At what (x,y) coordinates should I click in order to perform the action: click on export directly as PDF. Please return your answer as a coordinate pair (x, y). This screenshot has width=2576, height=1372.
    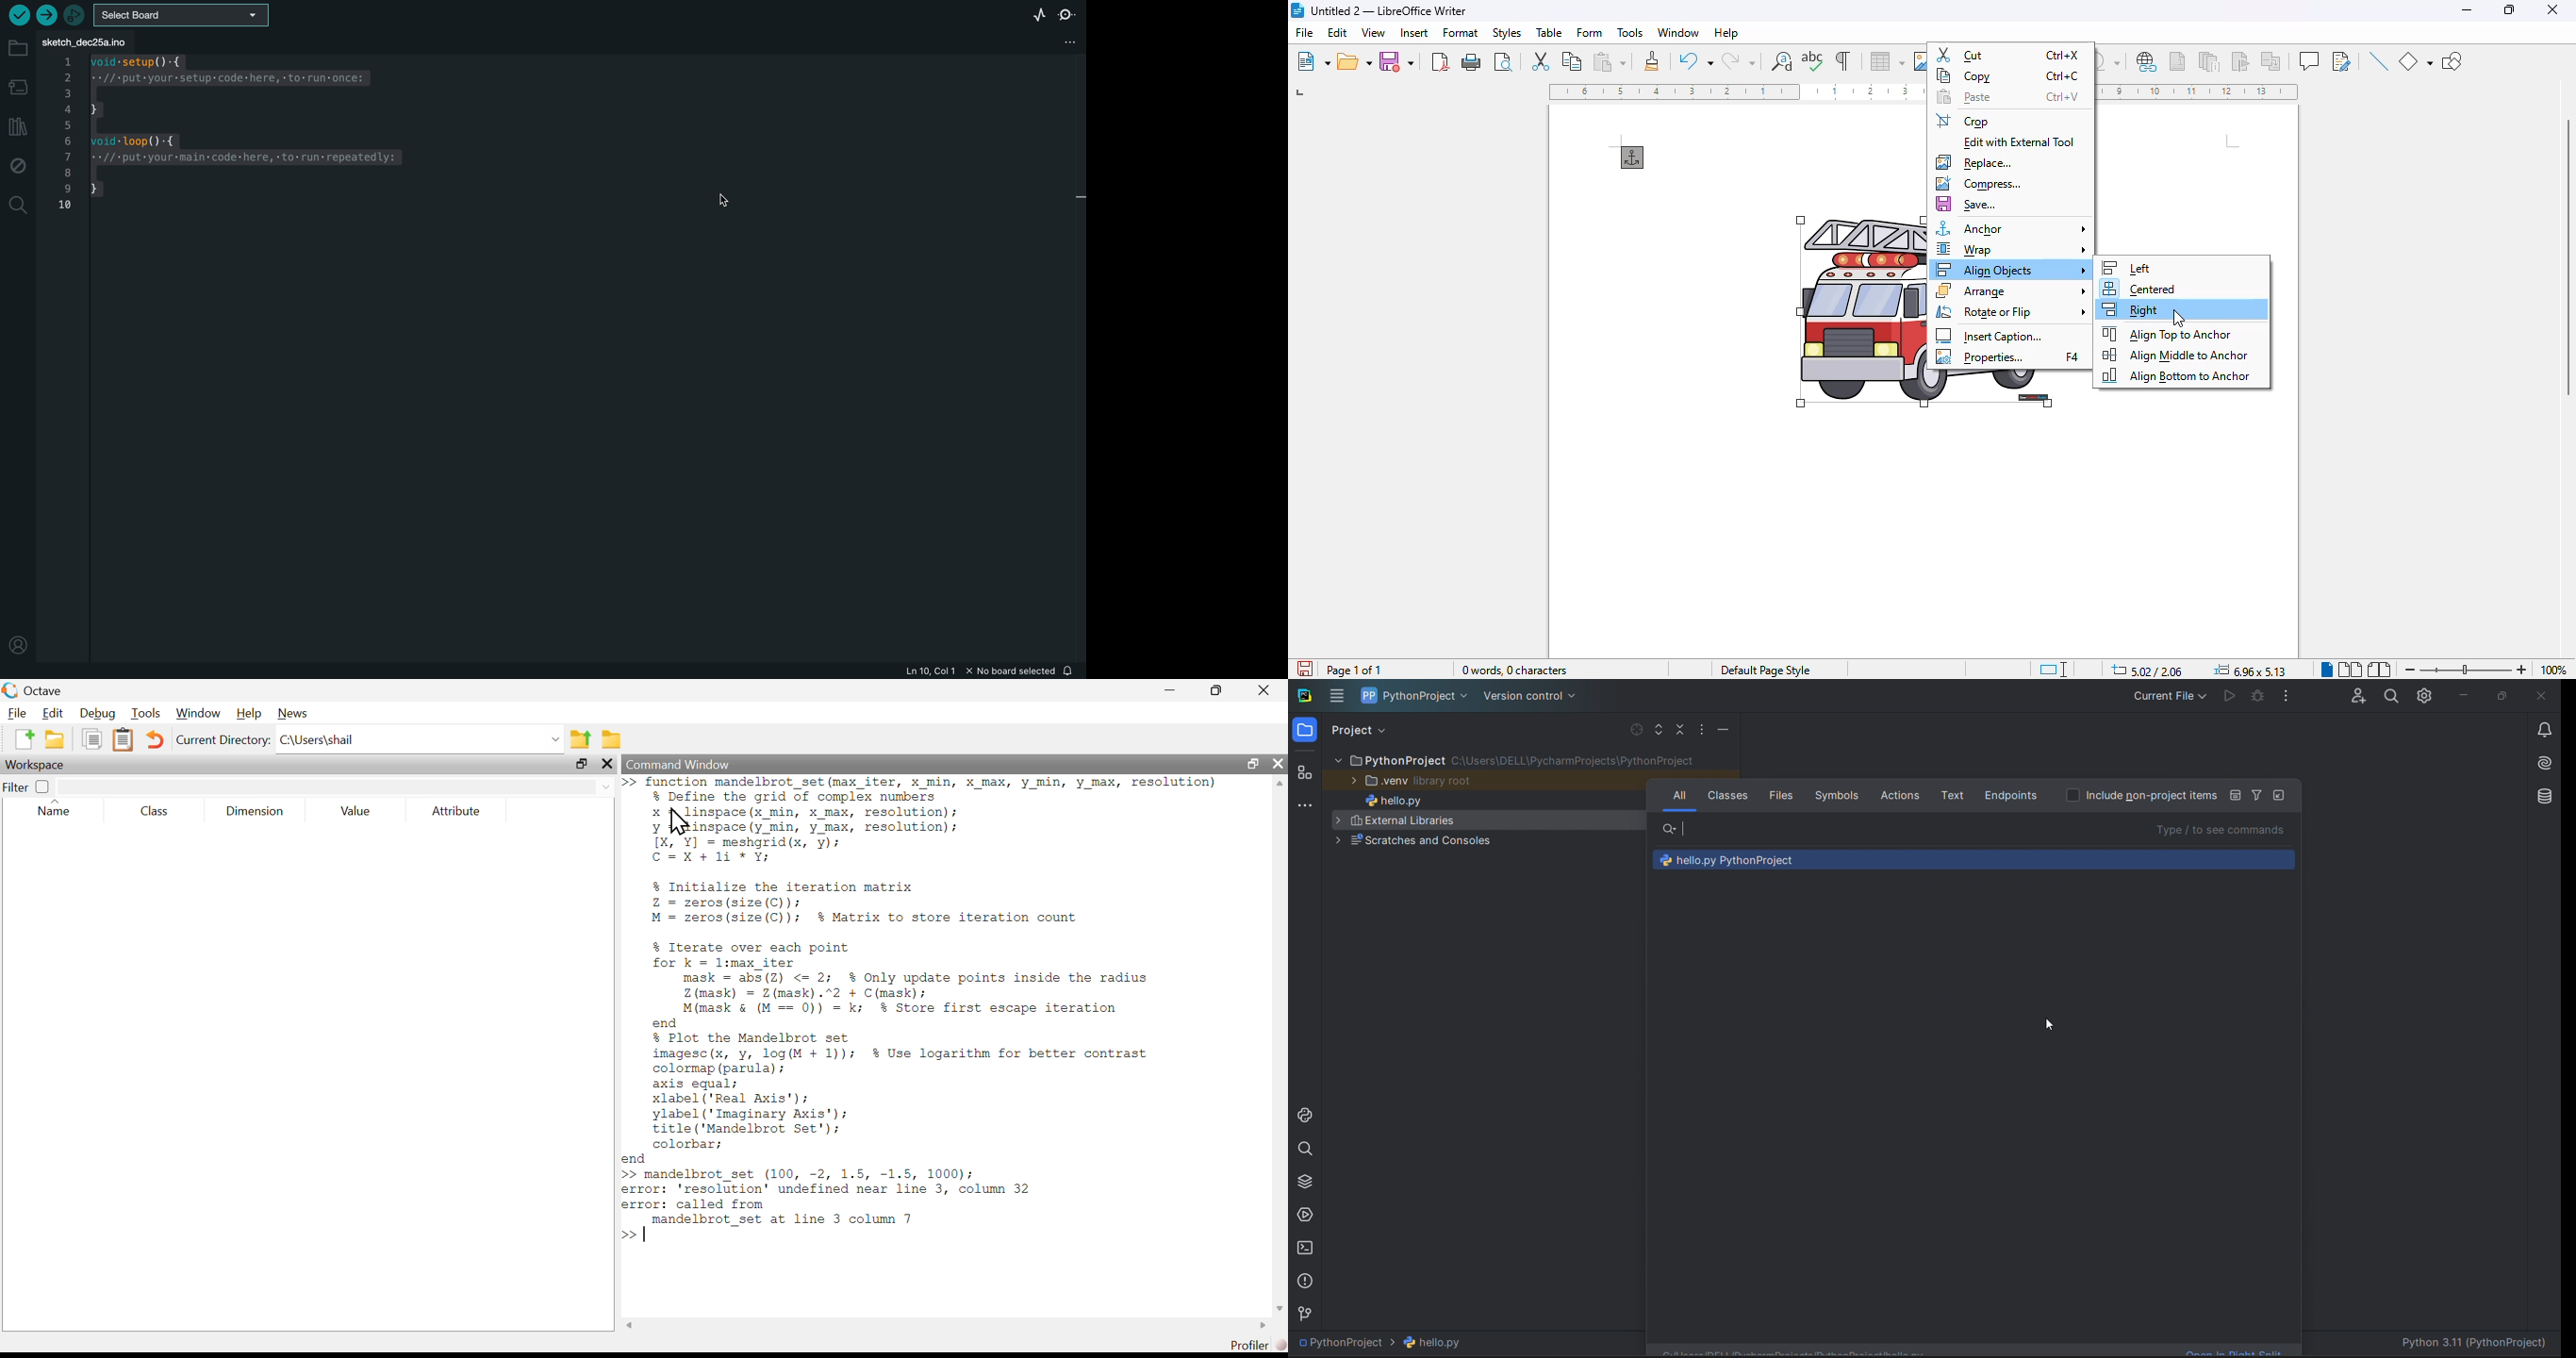
    Looking at the image, I should click on (1441, 61).